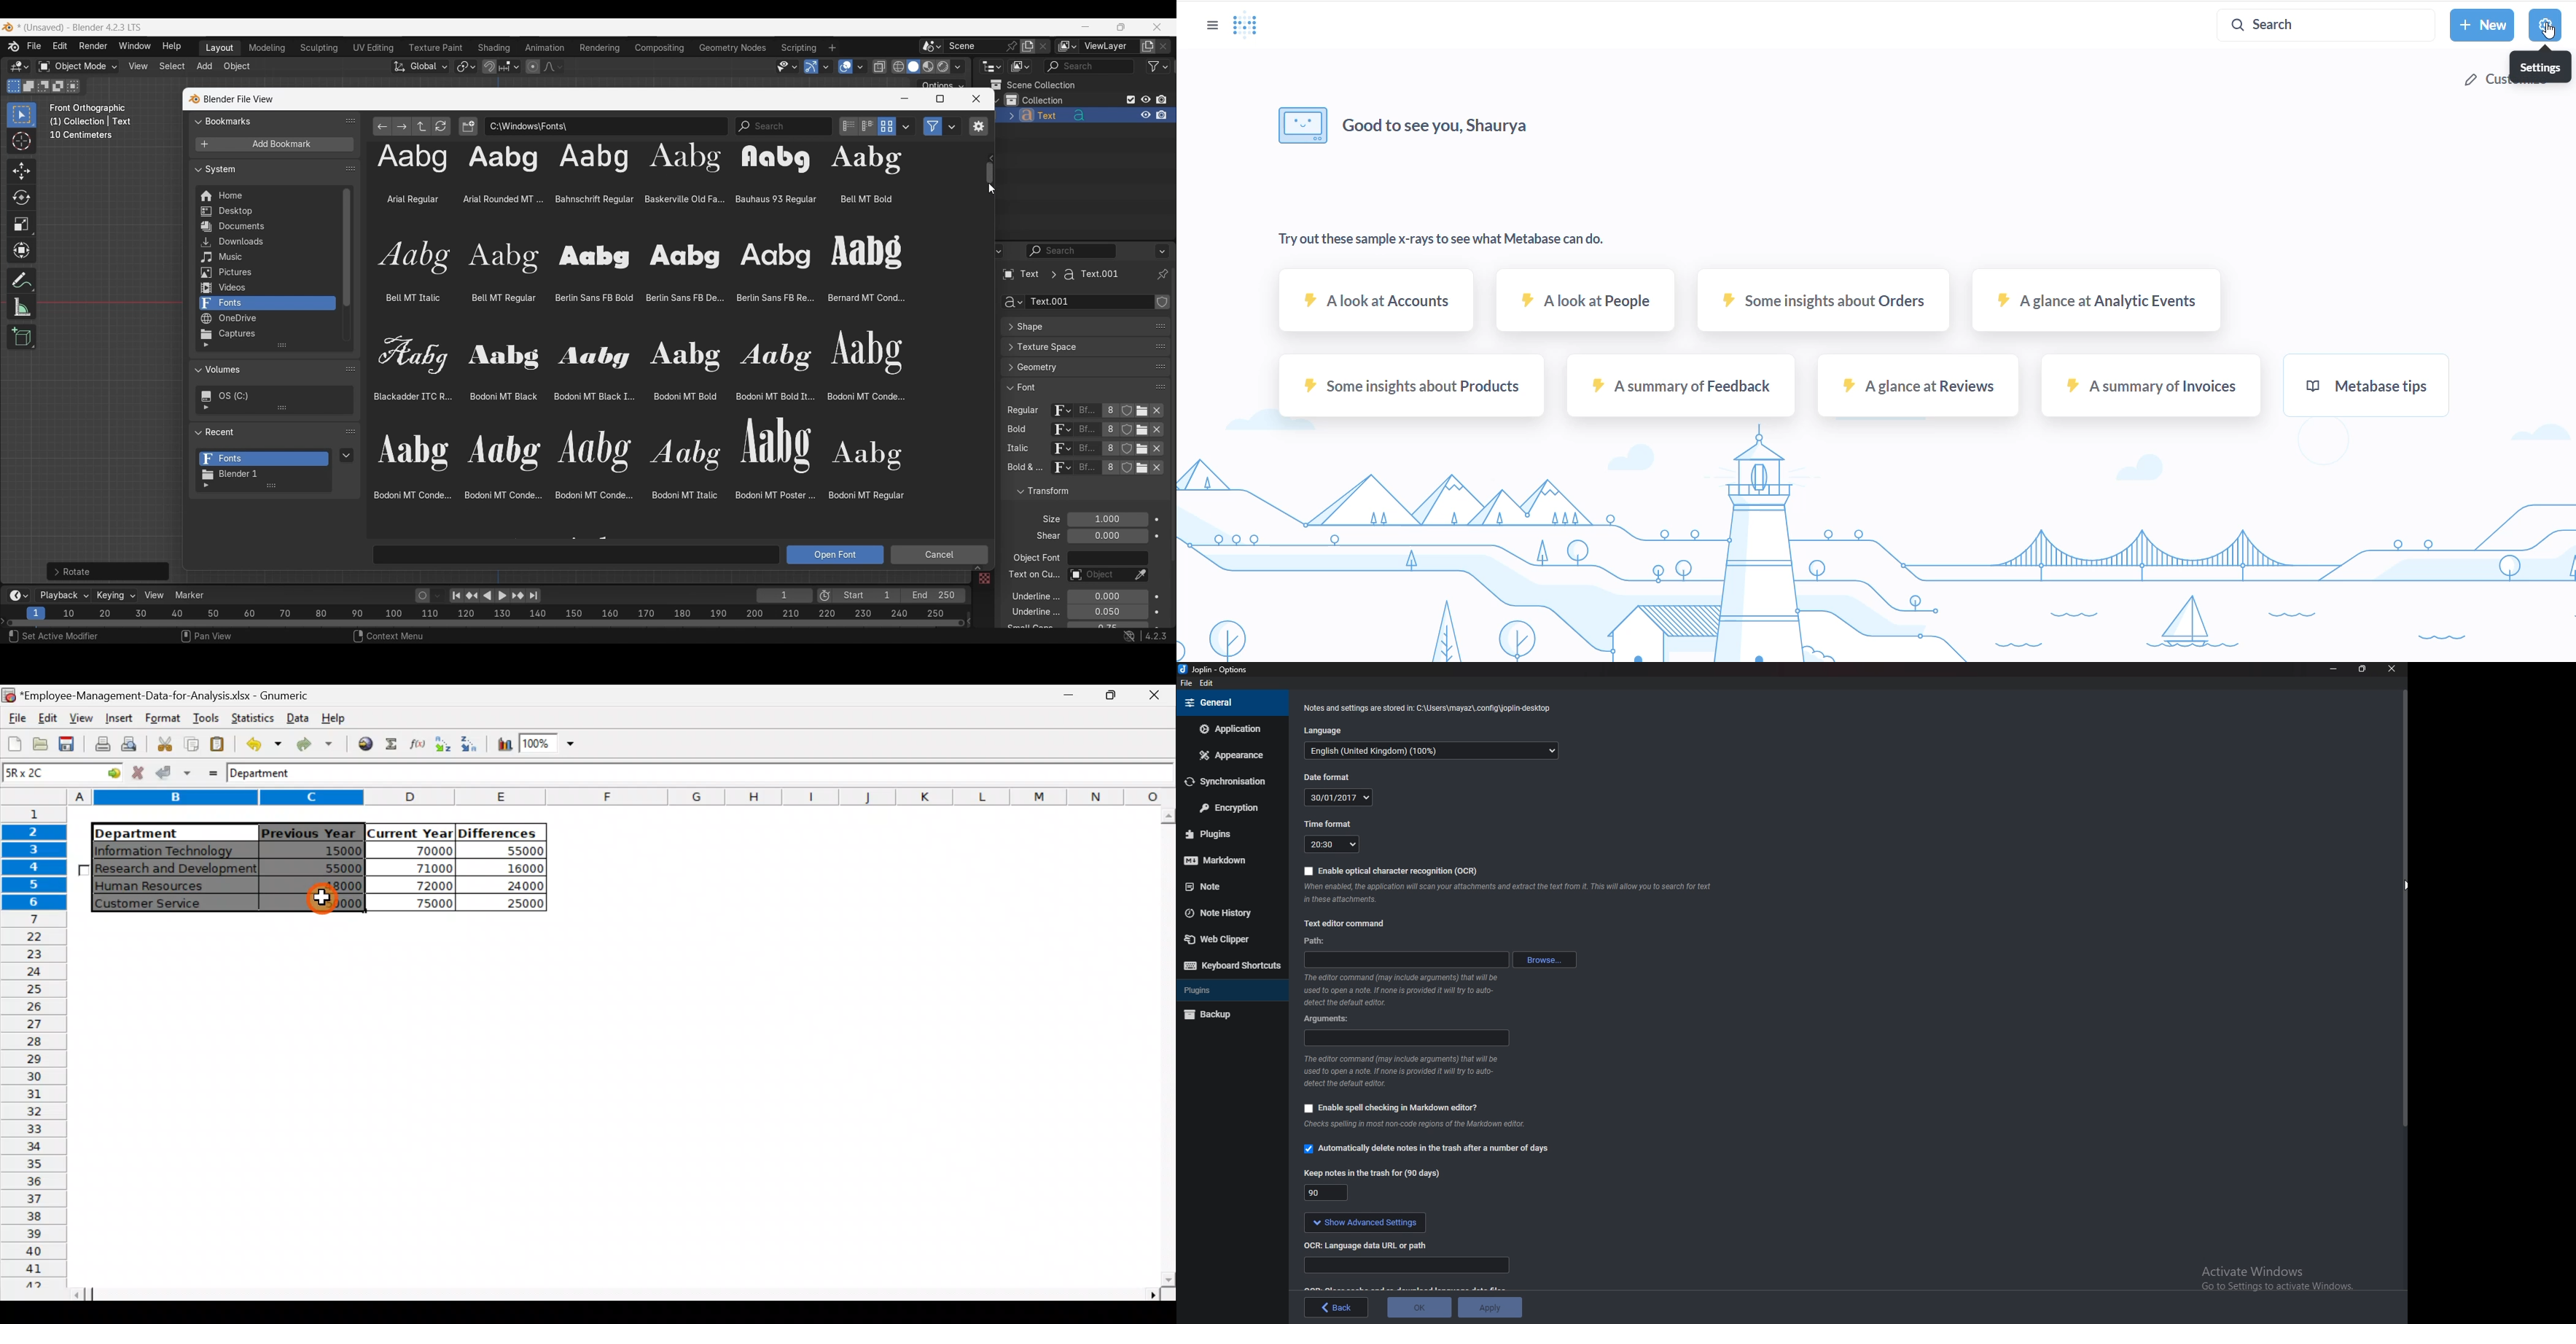 This screenshot has height=1344, width=2576. I want to click on Proportional editing objects, so click(533, 66).